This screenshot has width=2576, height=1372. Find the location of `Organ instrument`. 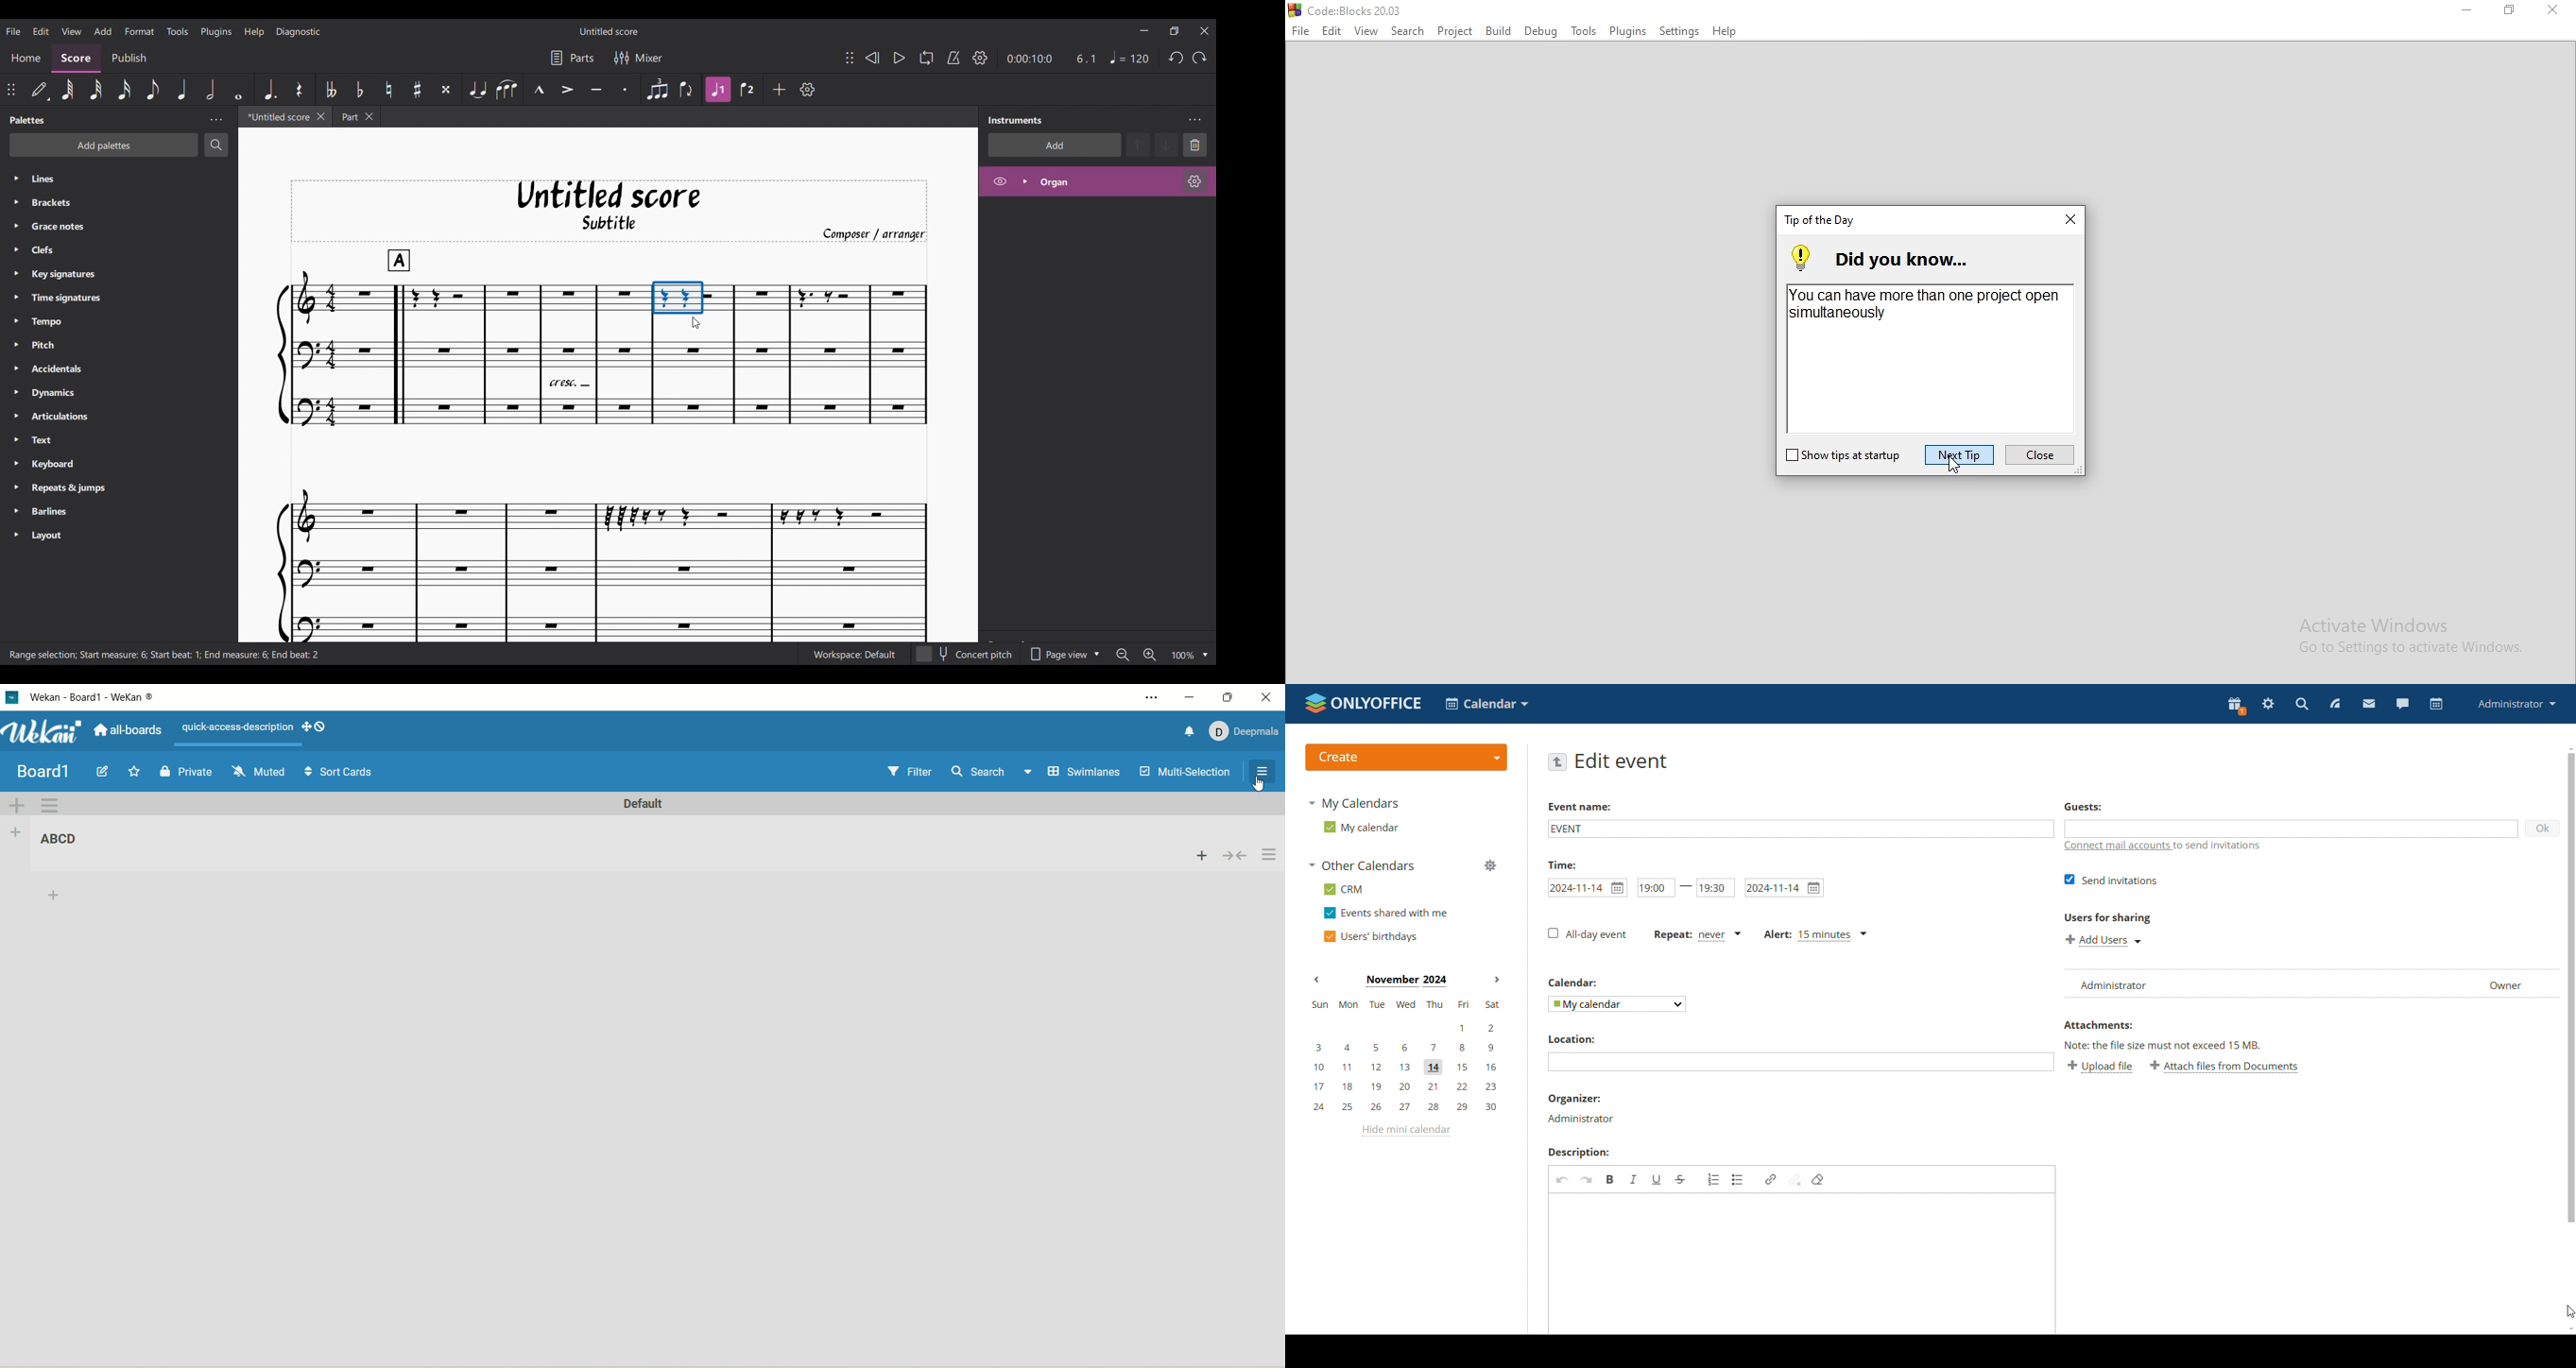

Organ instrument is located at coordinates (1105, 182).